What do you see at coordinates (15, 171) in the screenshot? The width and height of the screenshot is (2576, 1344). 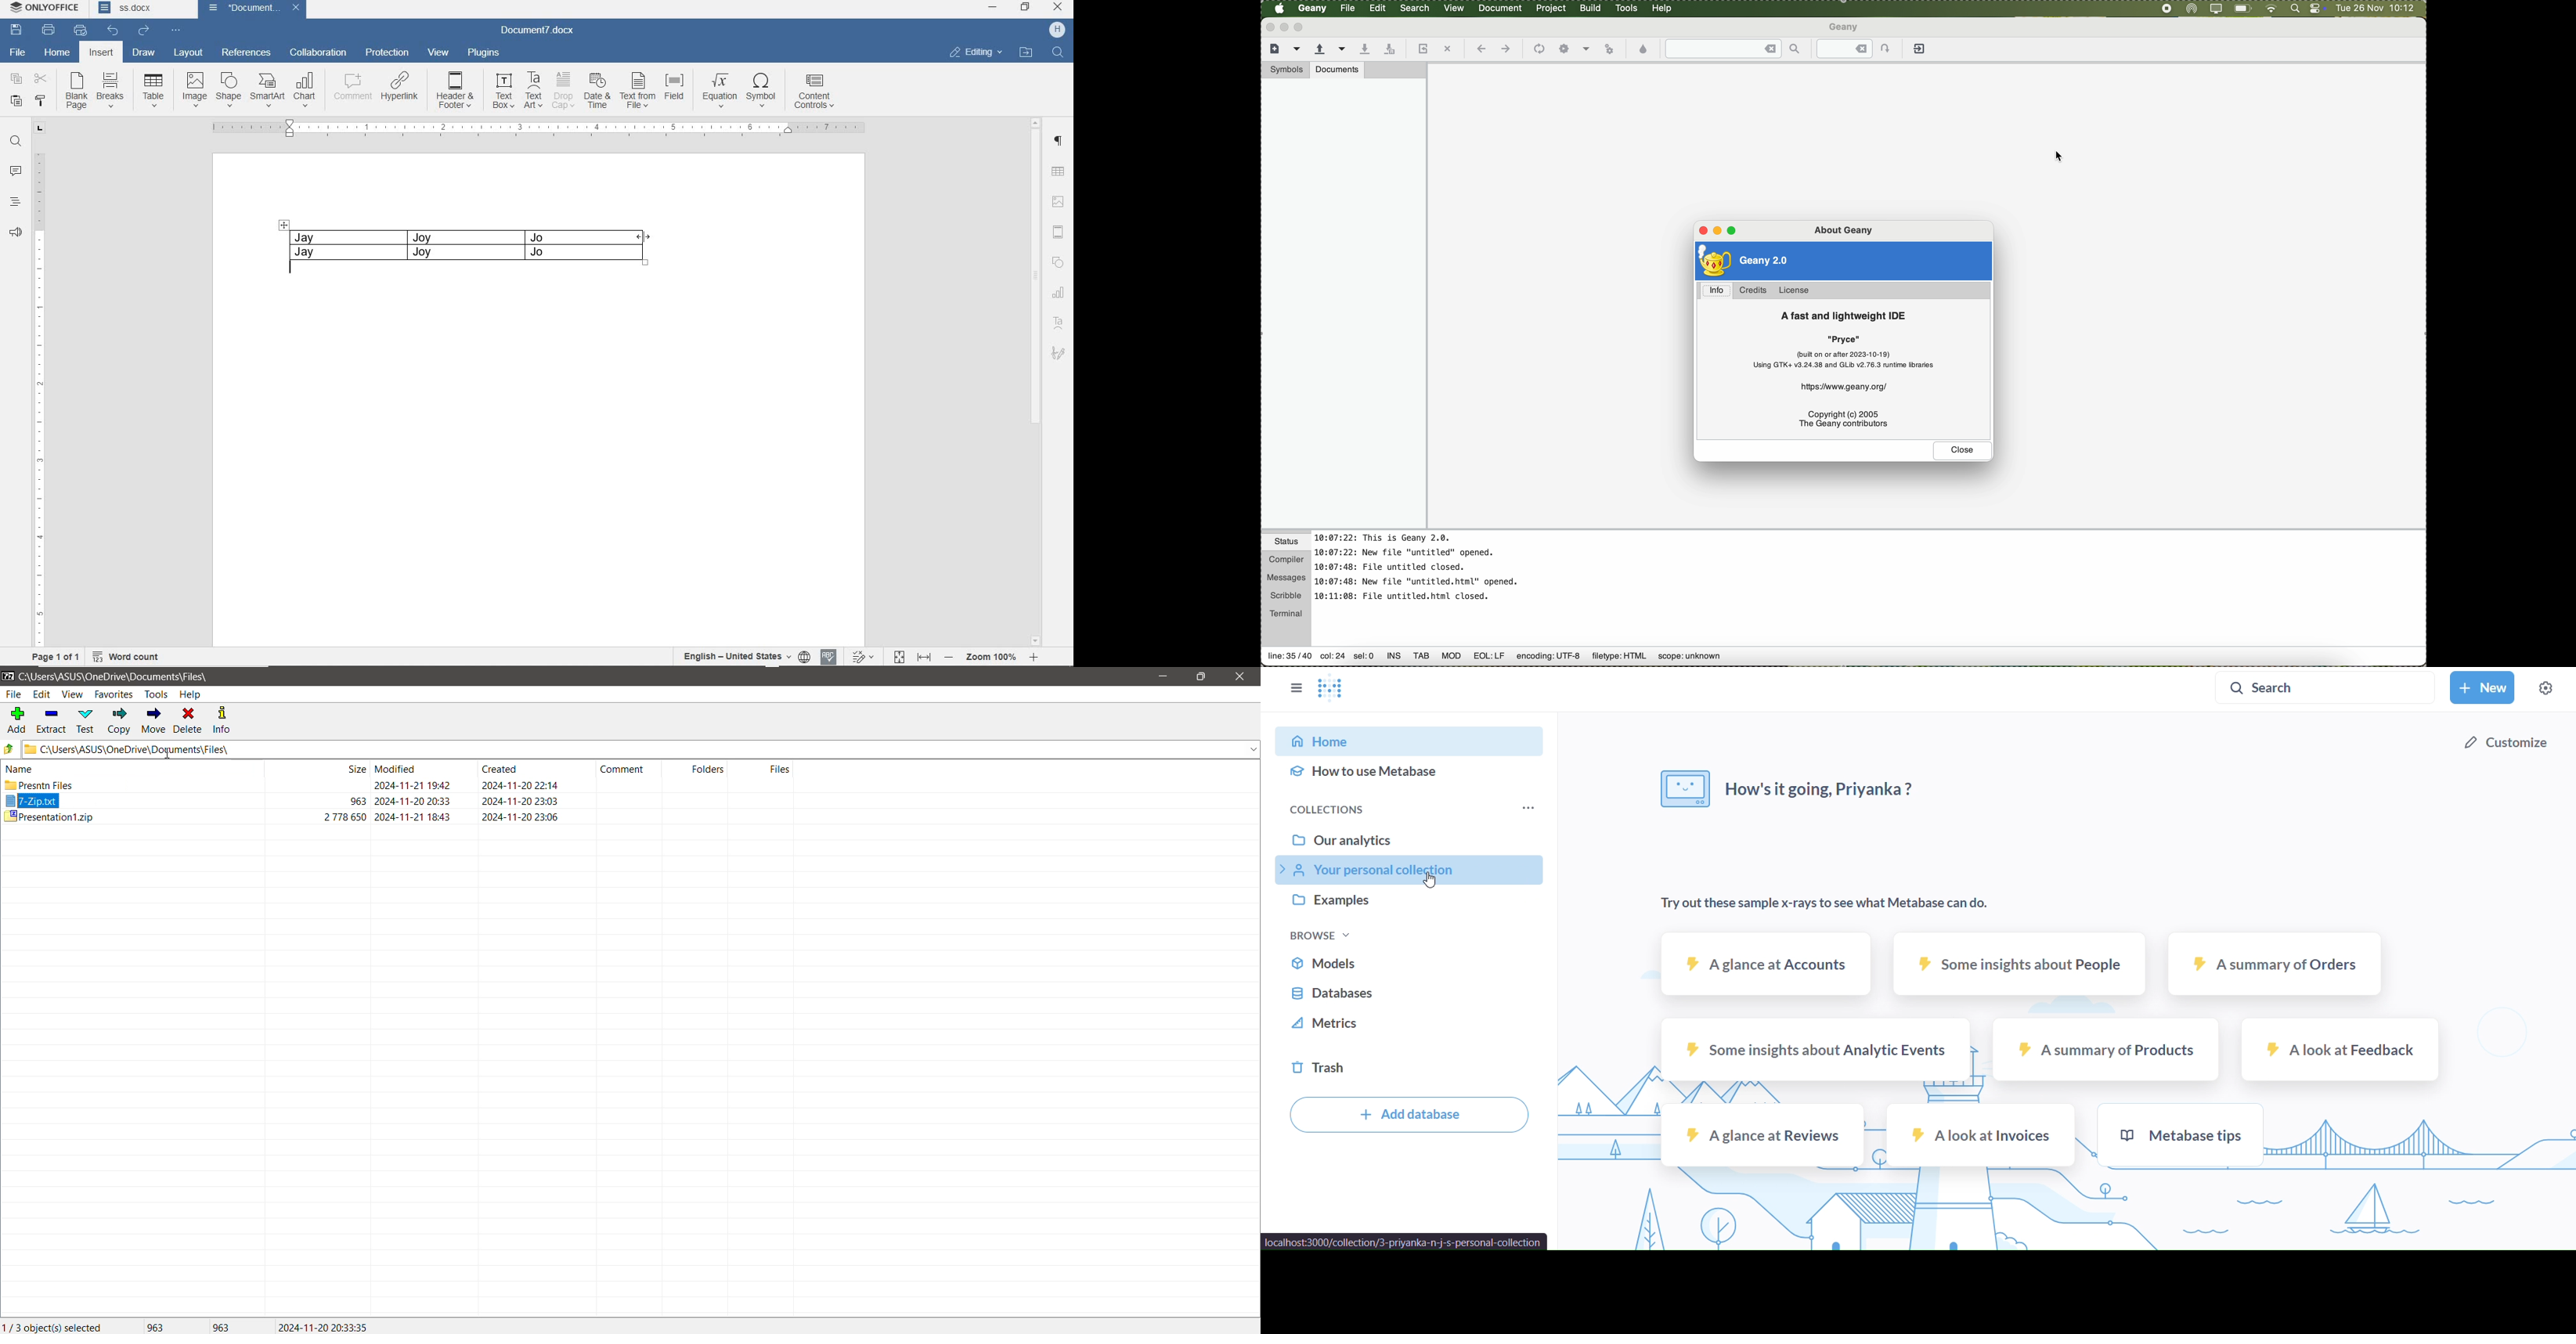 I see `COMMENTS` at bounding box center [15, 171].